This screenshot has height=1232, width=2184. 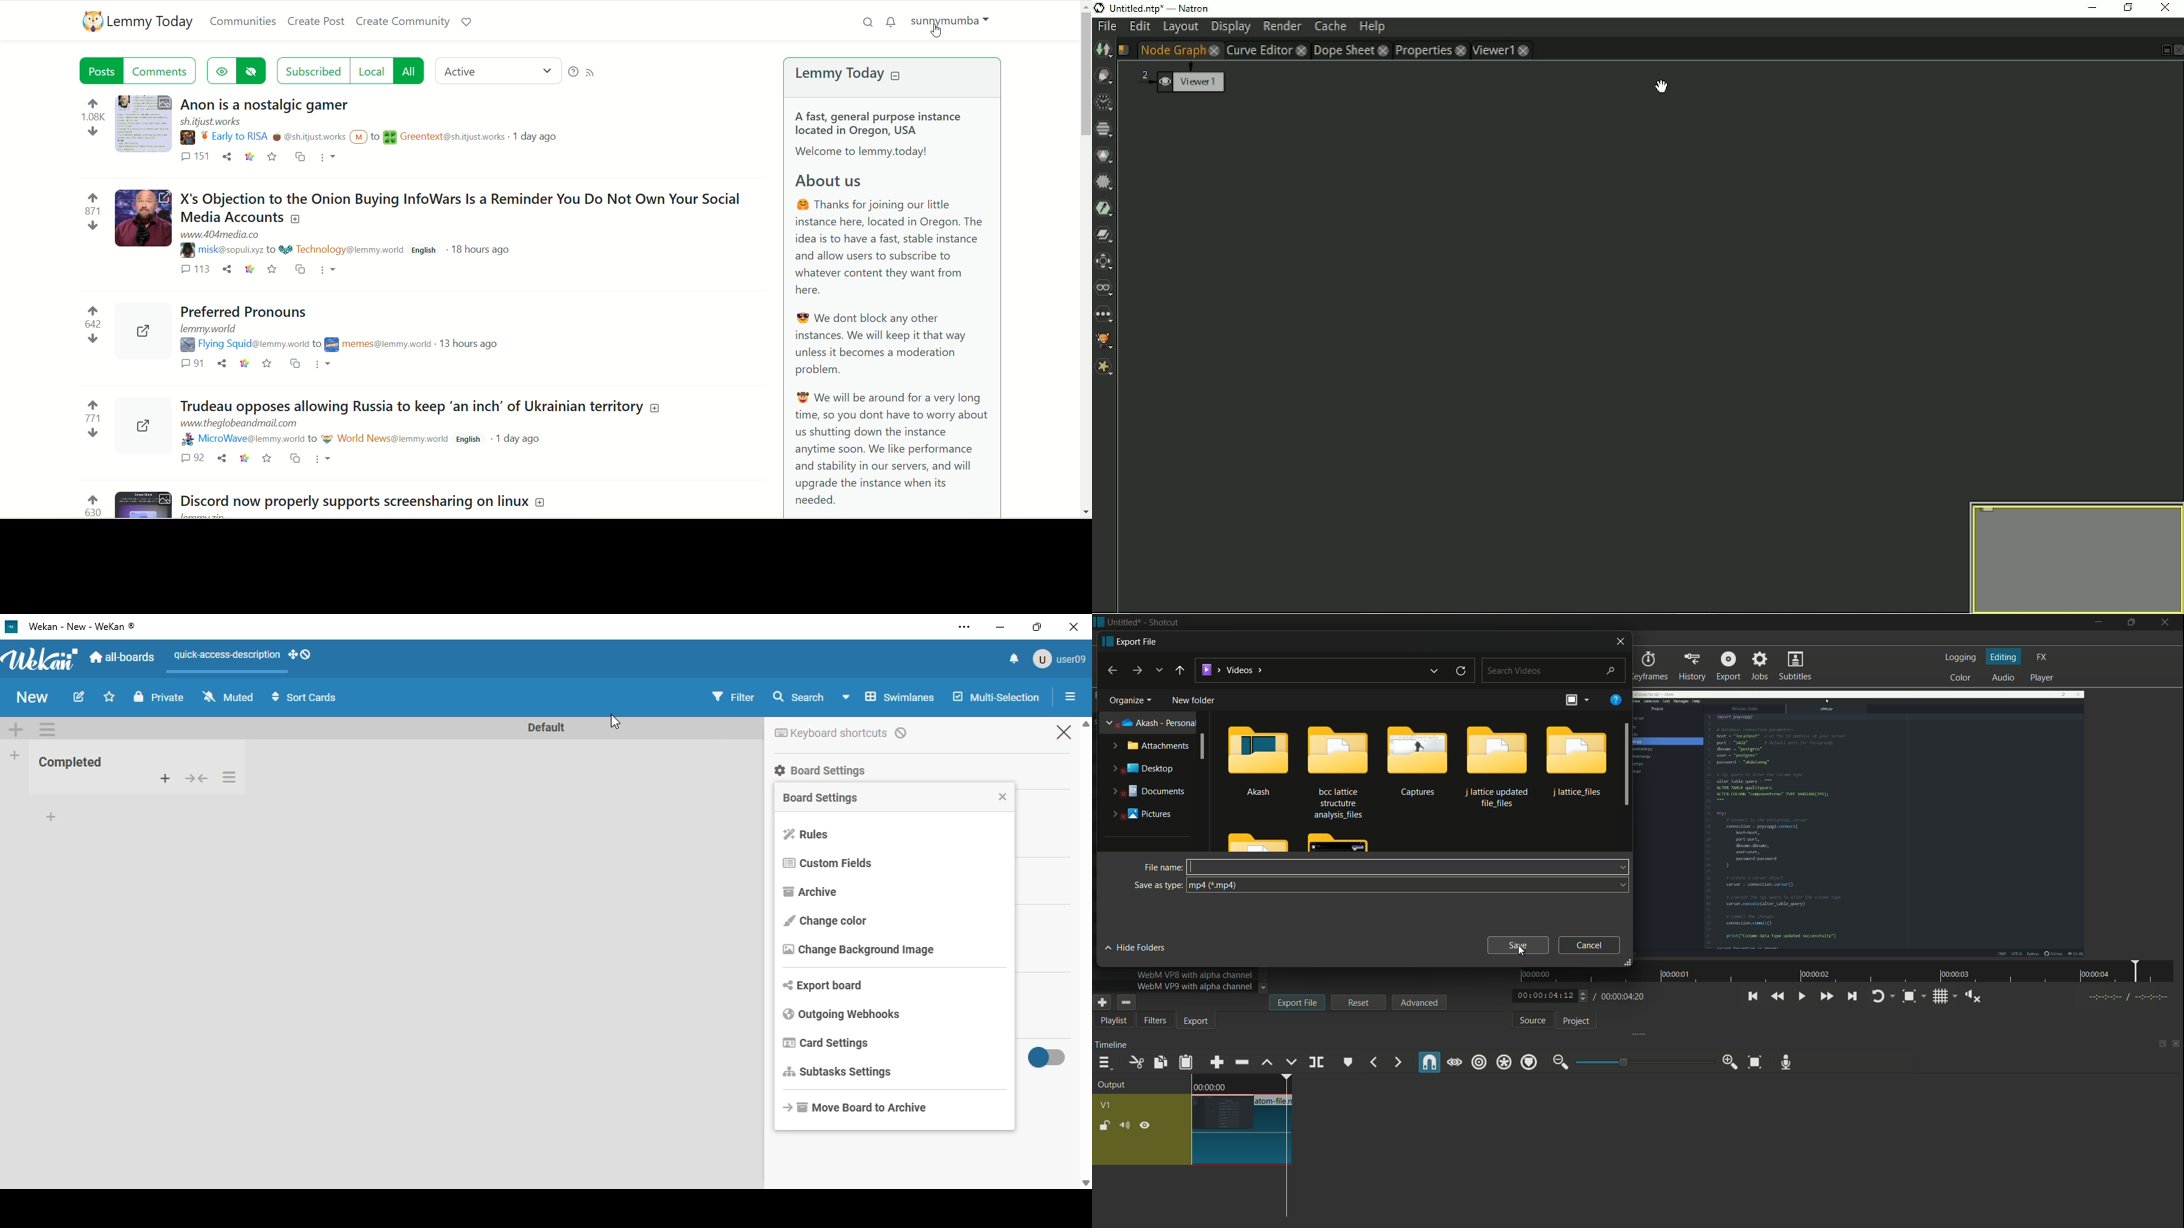 What do you see at coordinates (863, 25) in the screenshot?
I see `search` at bounding box center [863, 25].